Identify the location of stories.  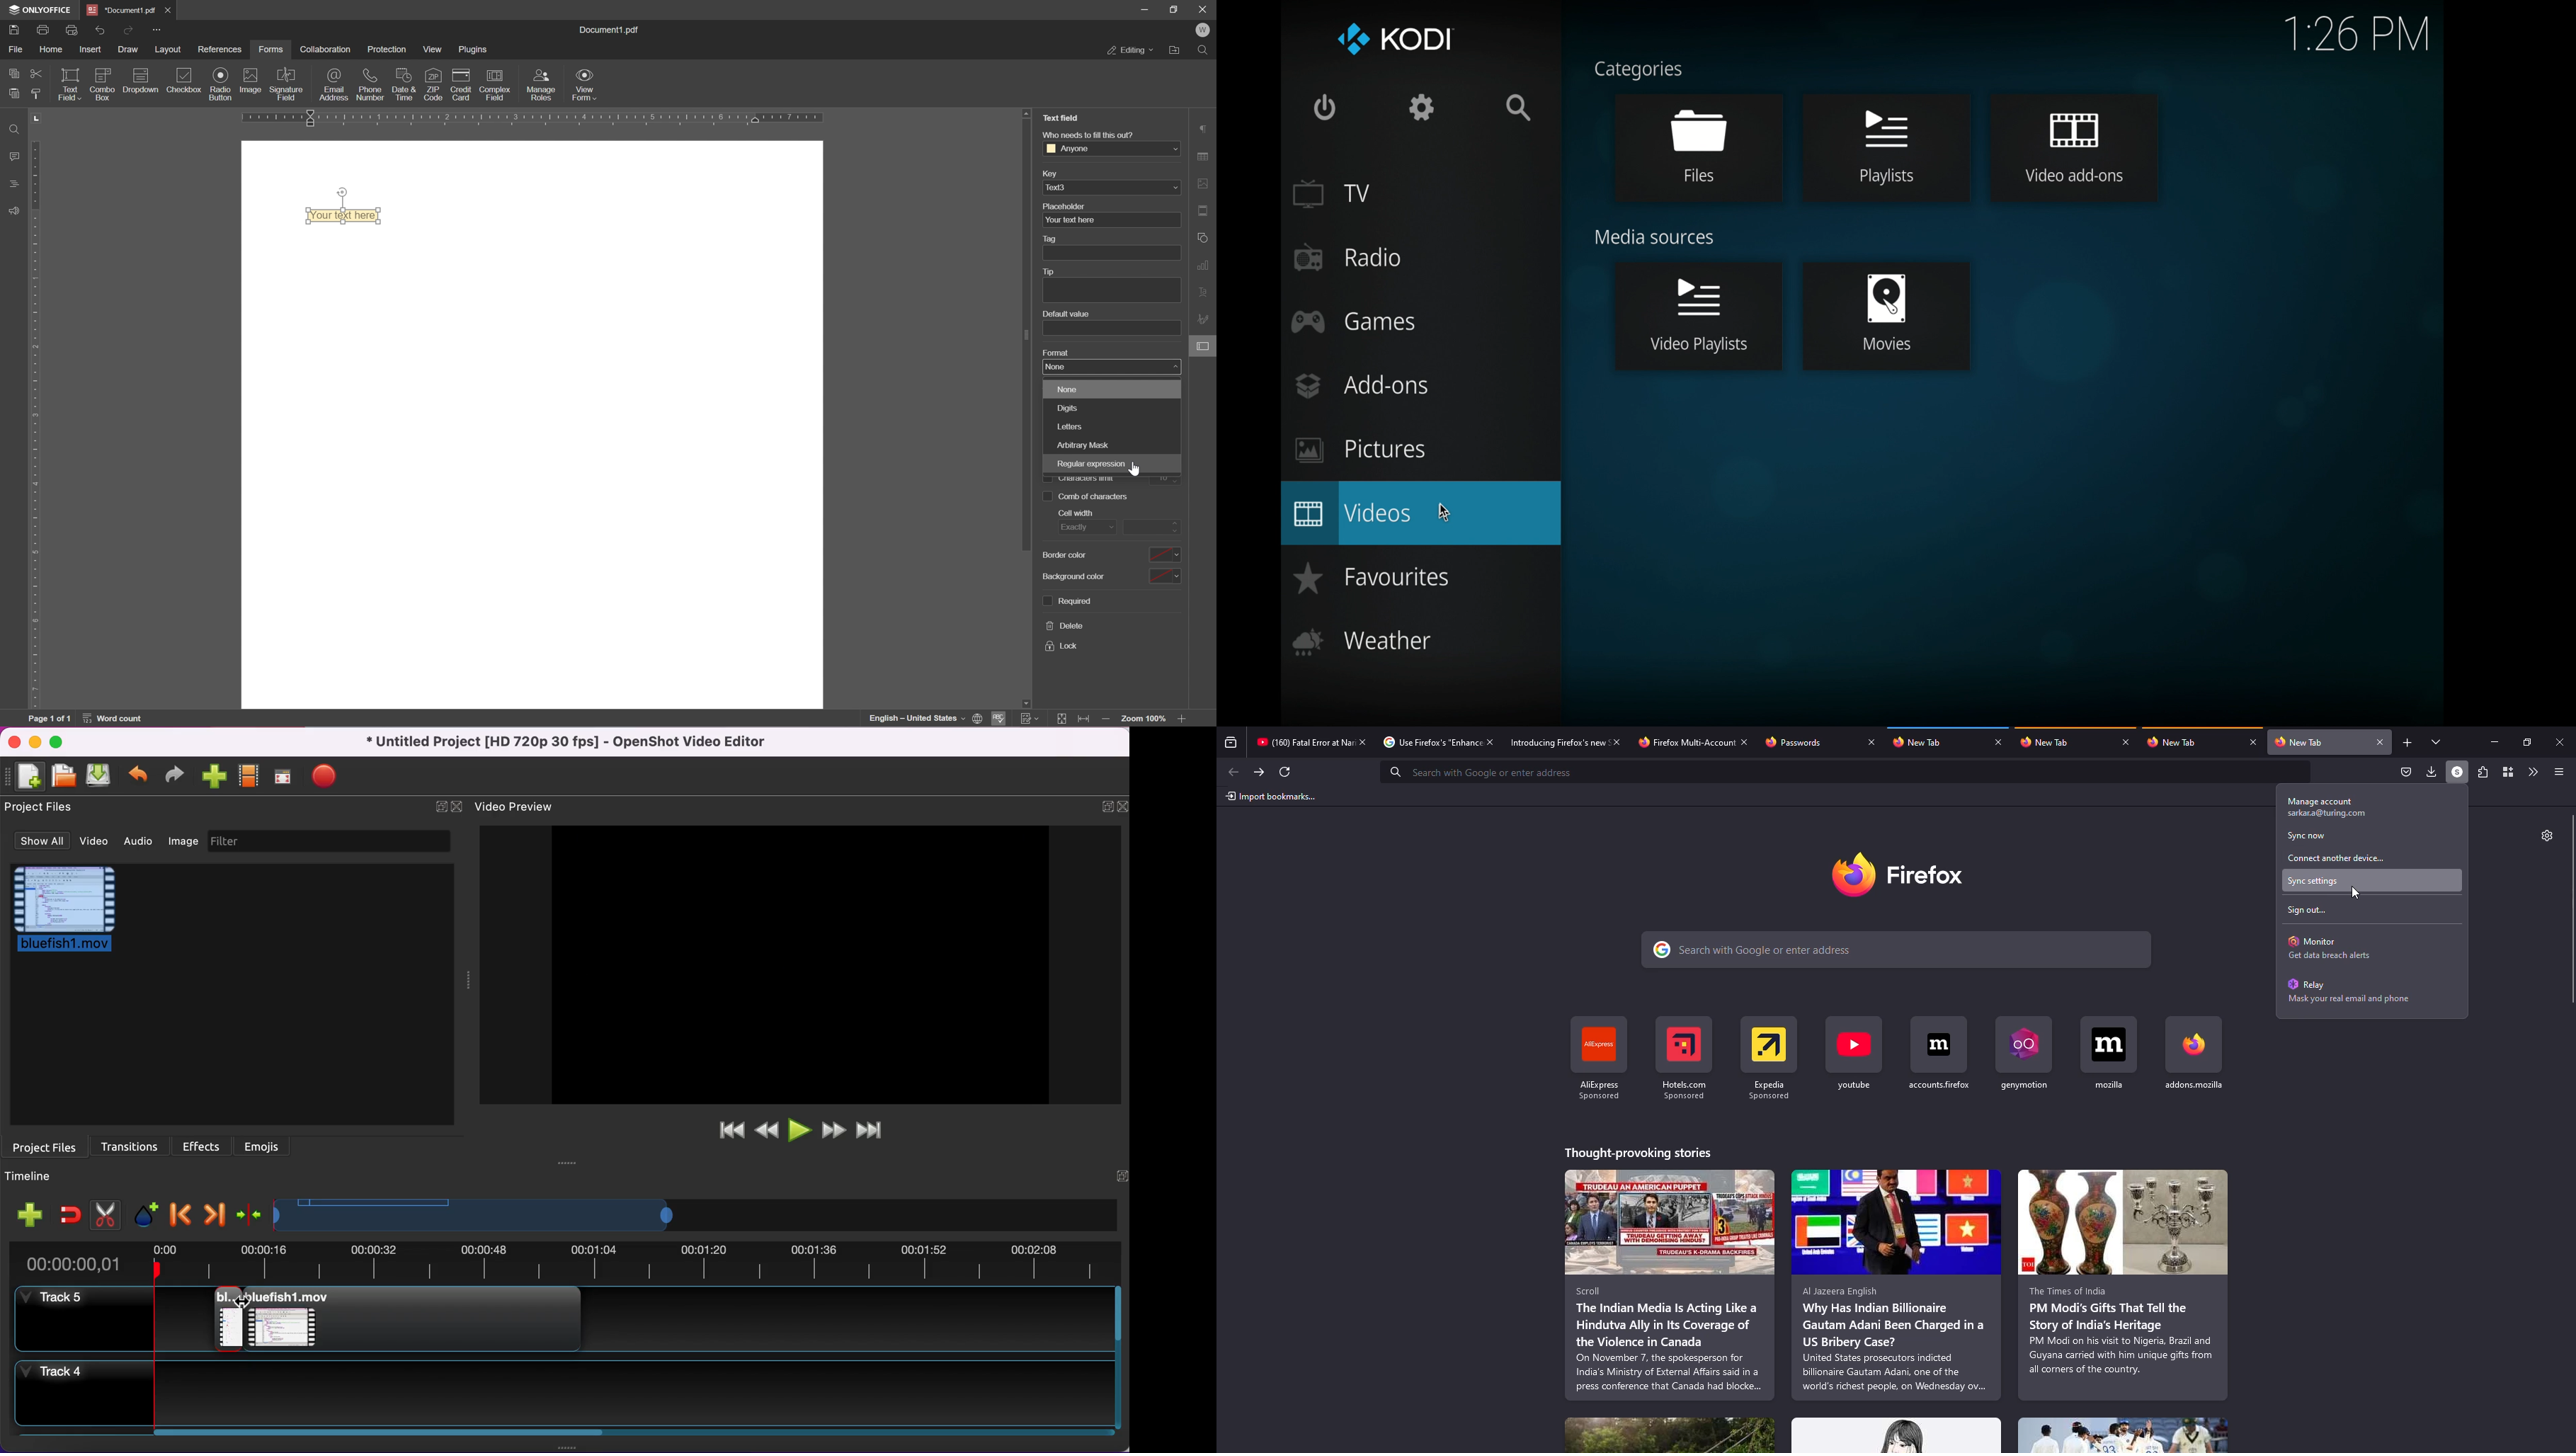
(1671, 1432).